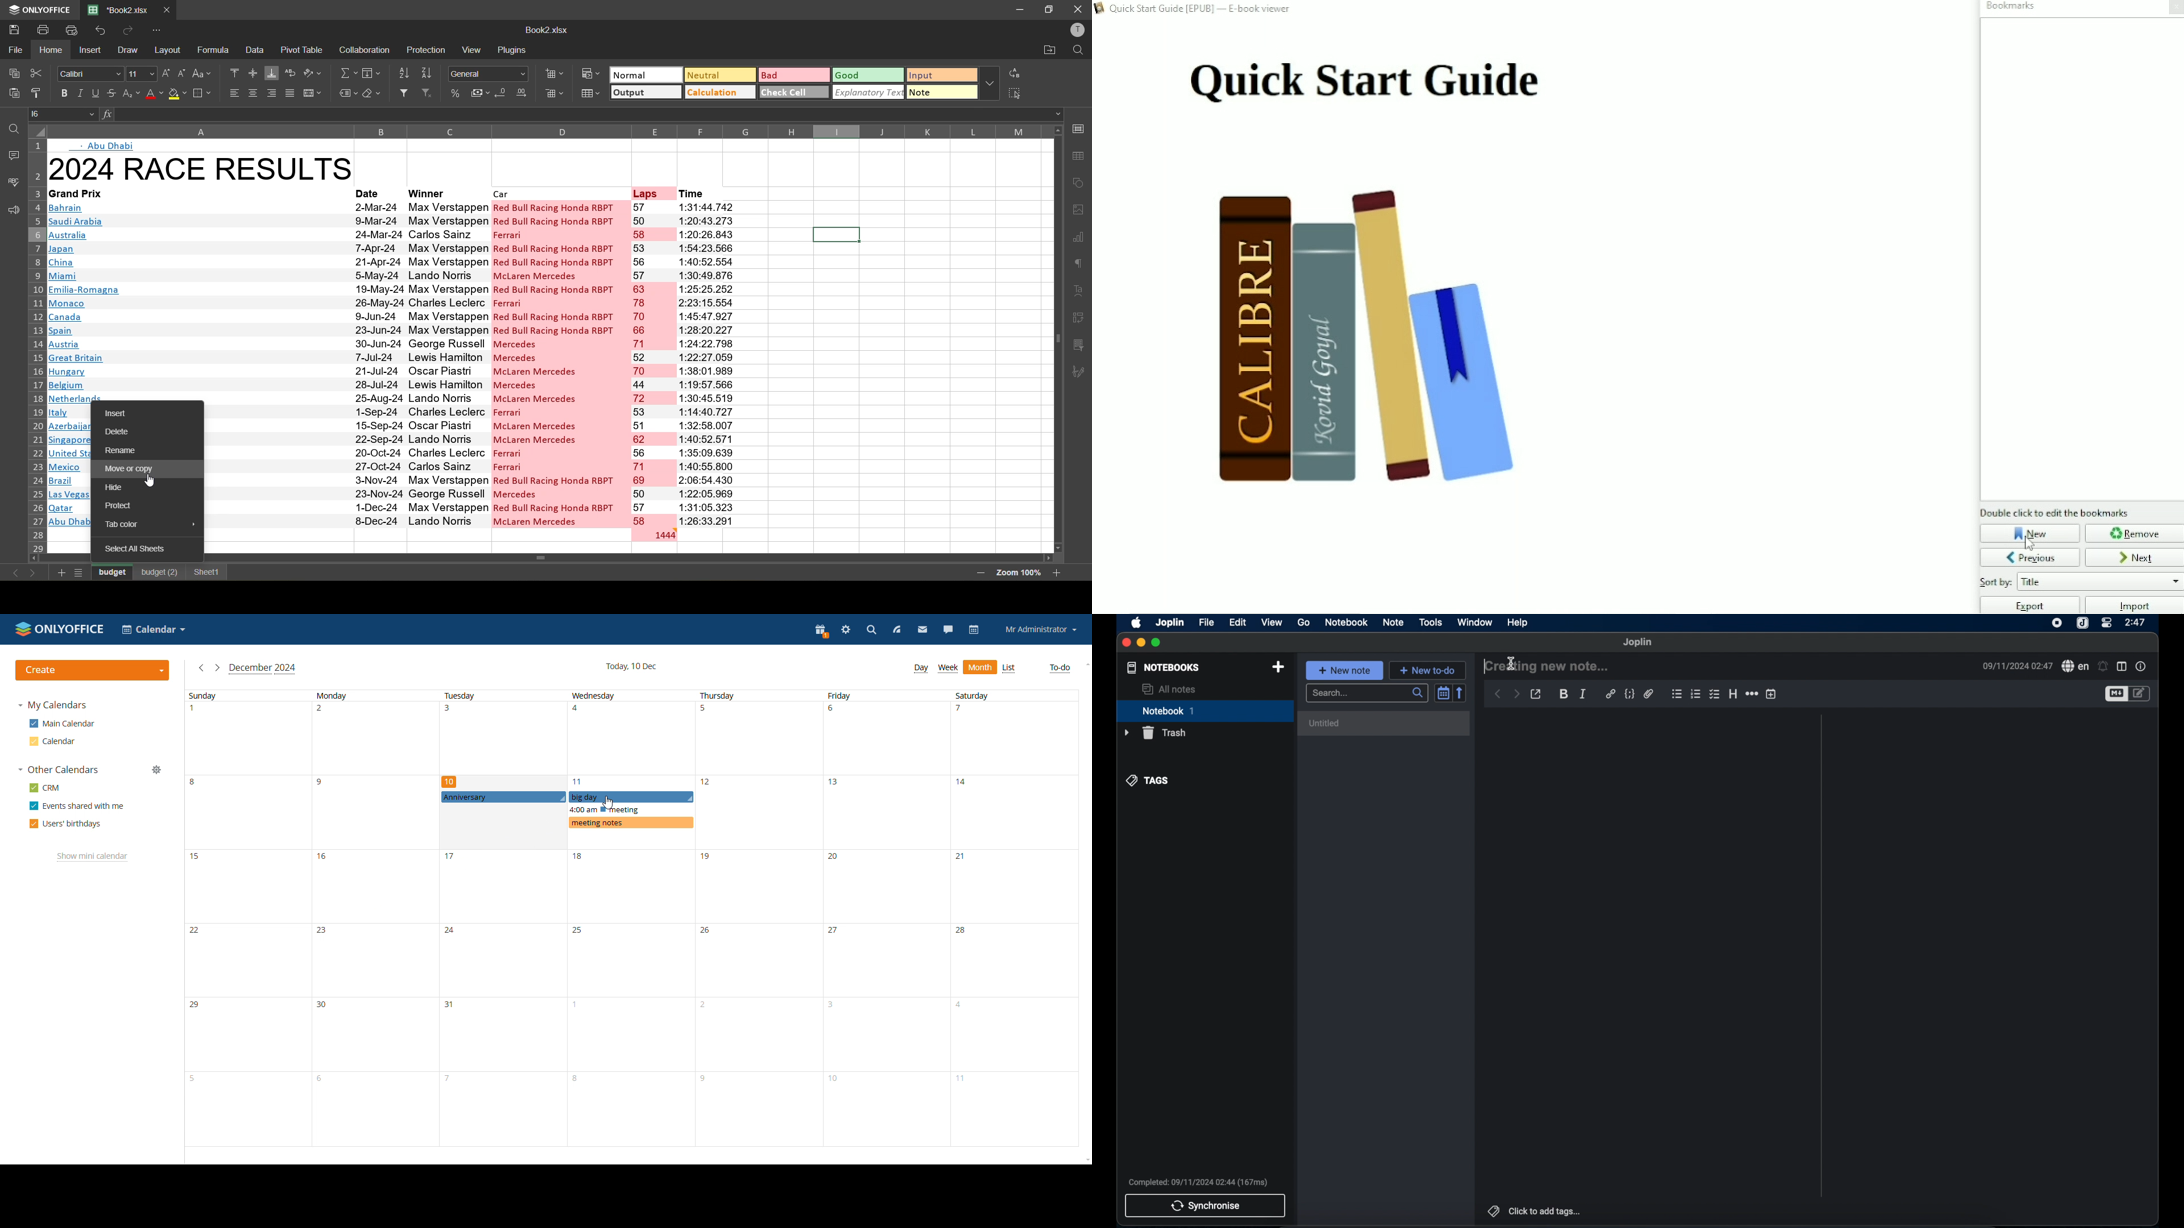  I want to click on close, so click(1078, 10).